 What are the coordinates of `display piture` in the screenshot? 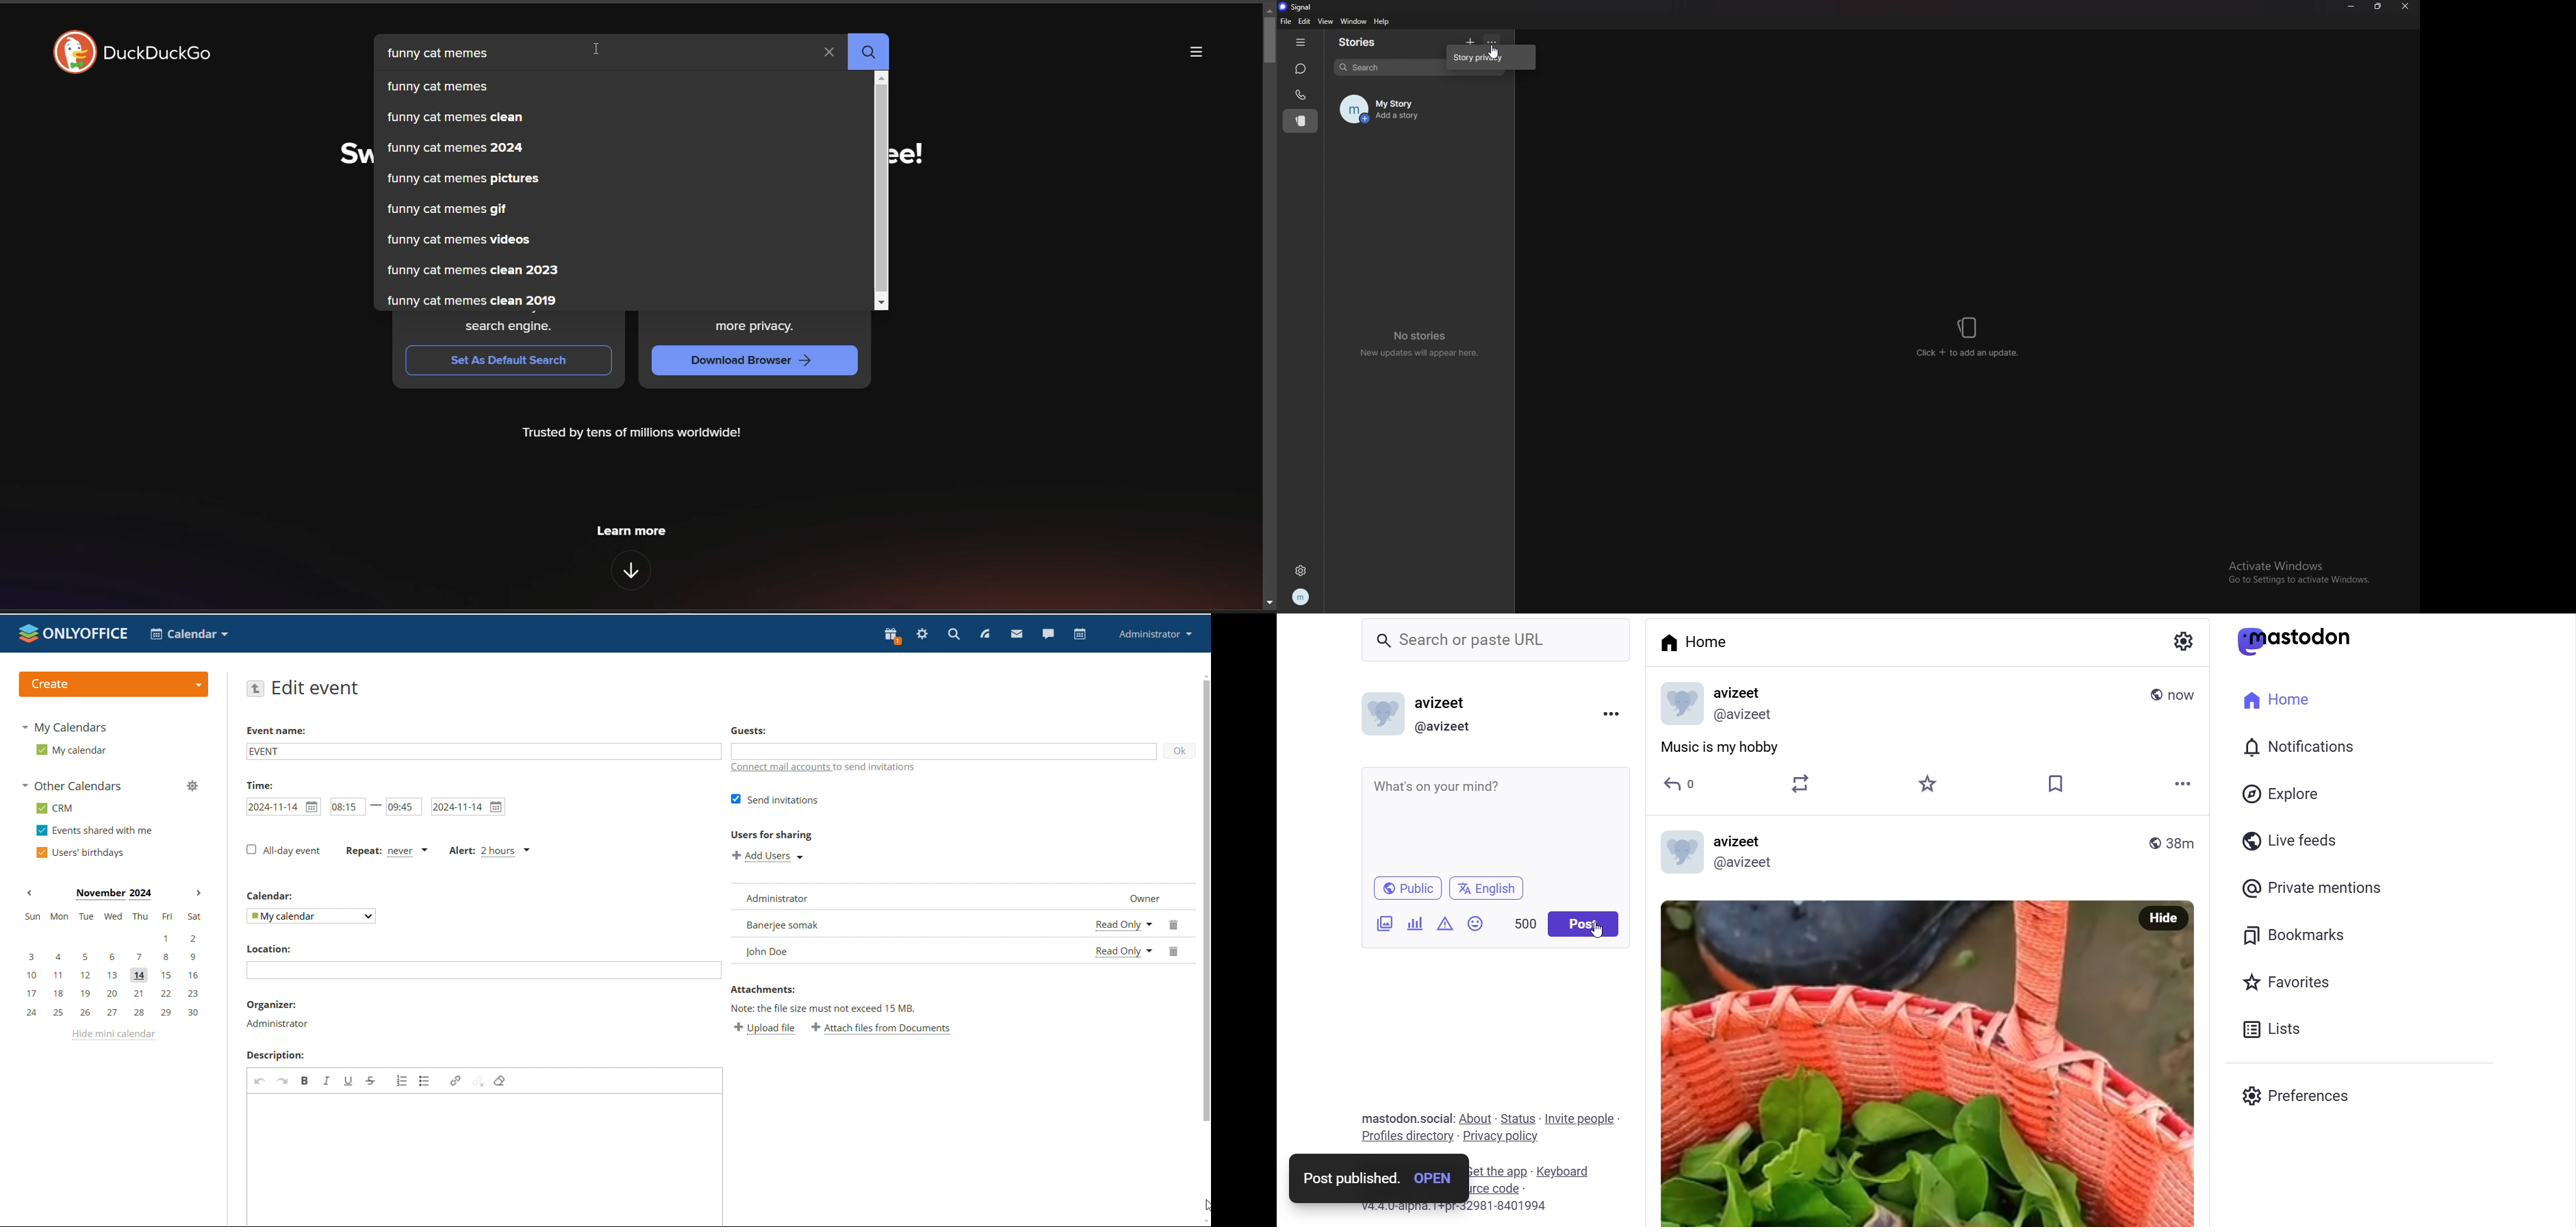 It's located at (1683, 855).